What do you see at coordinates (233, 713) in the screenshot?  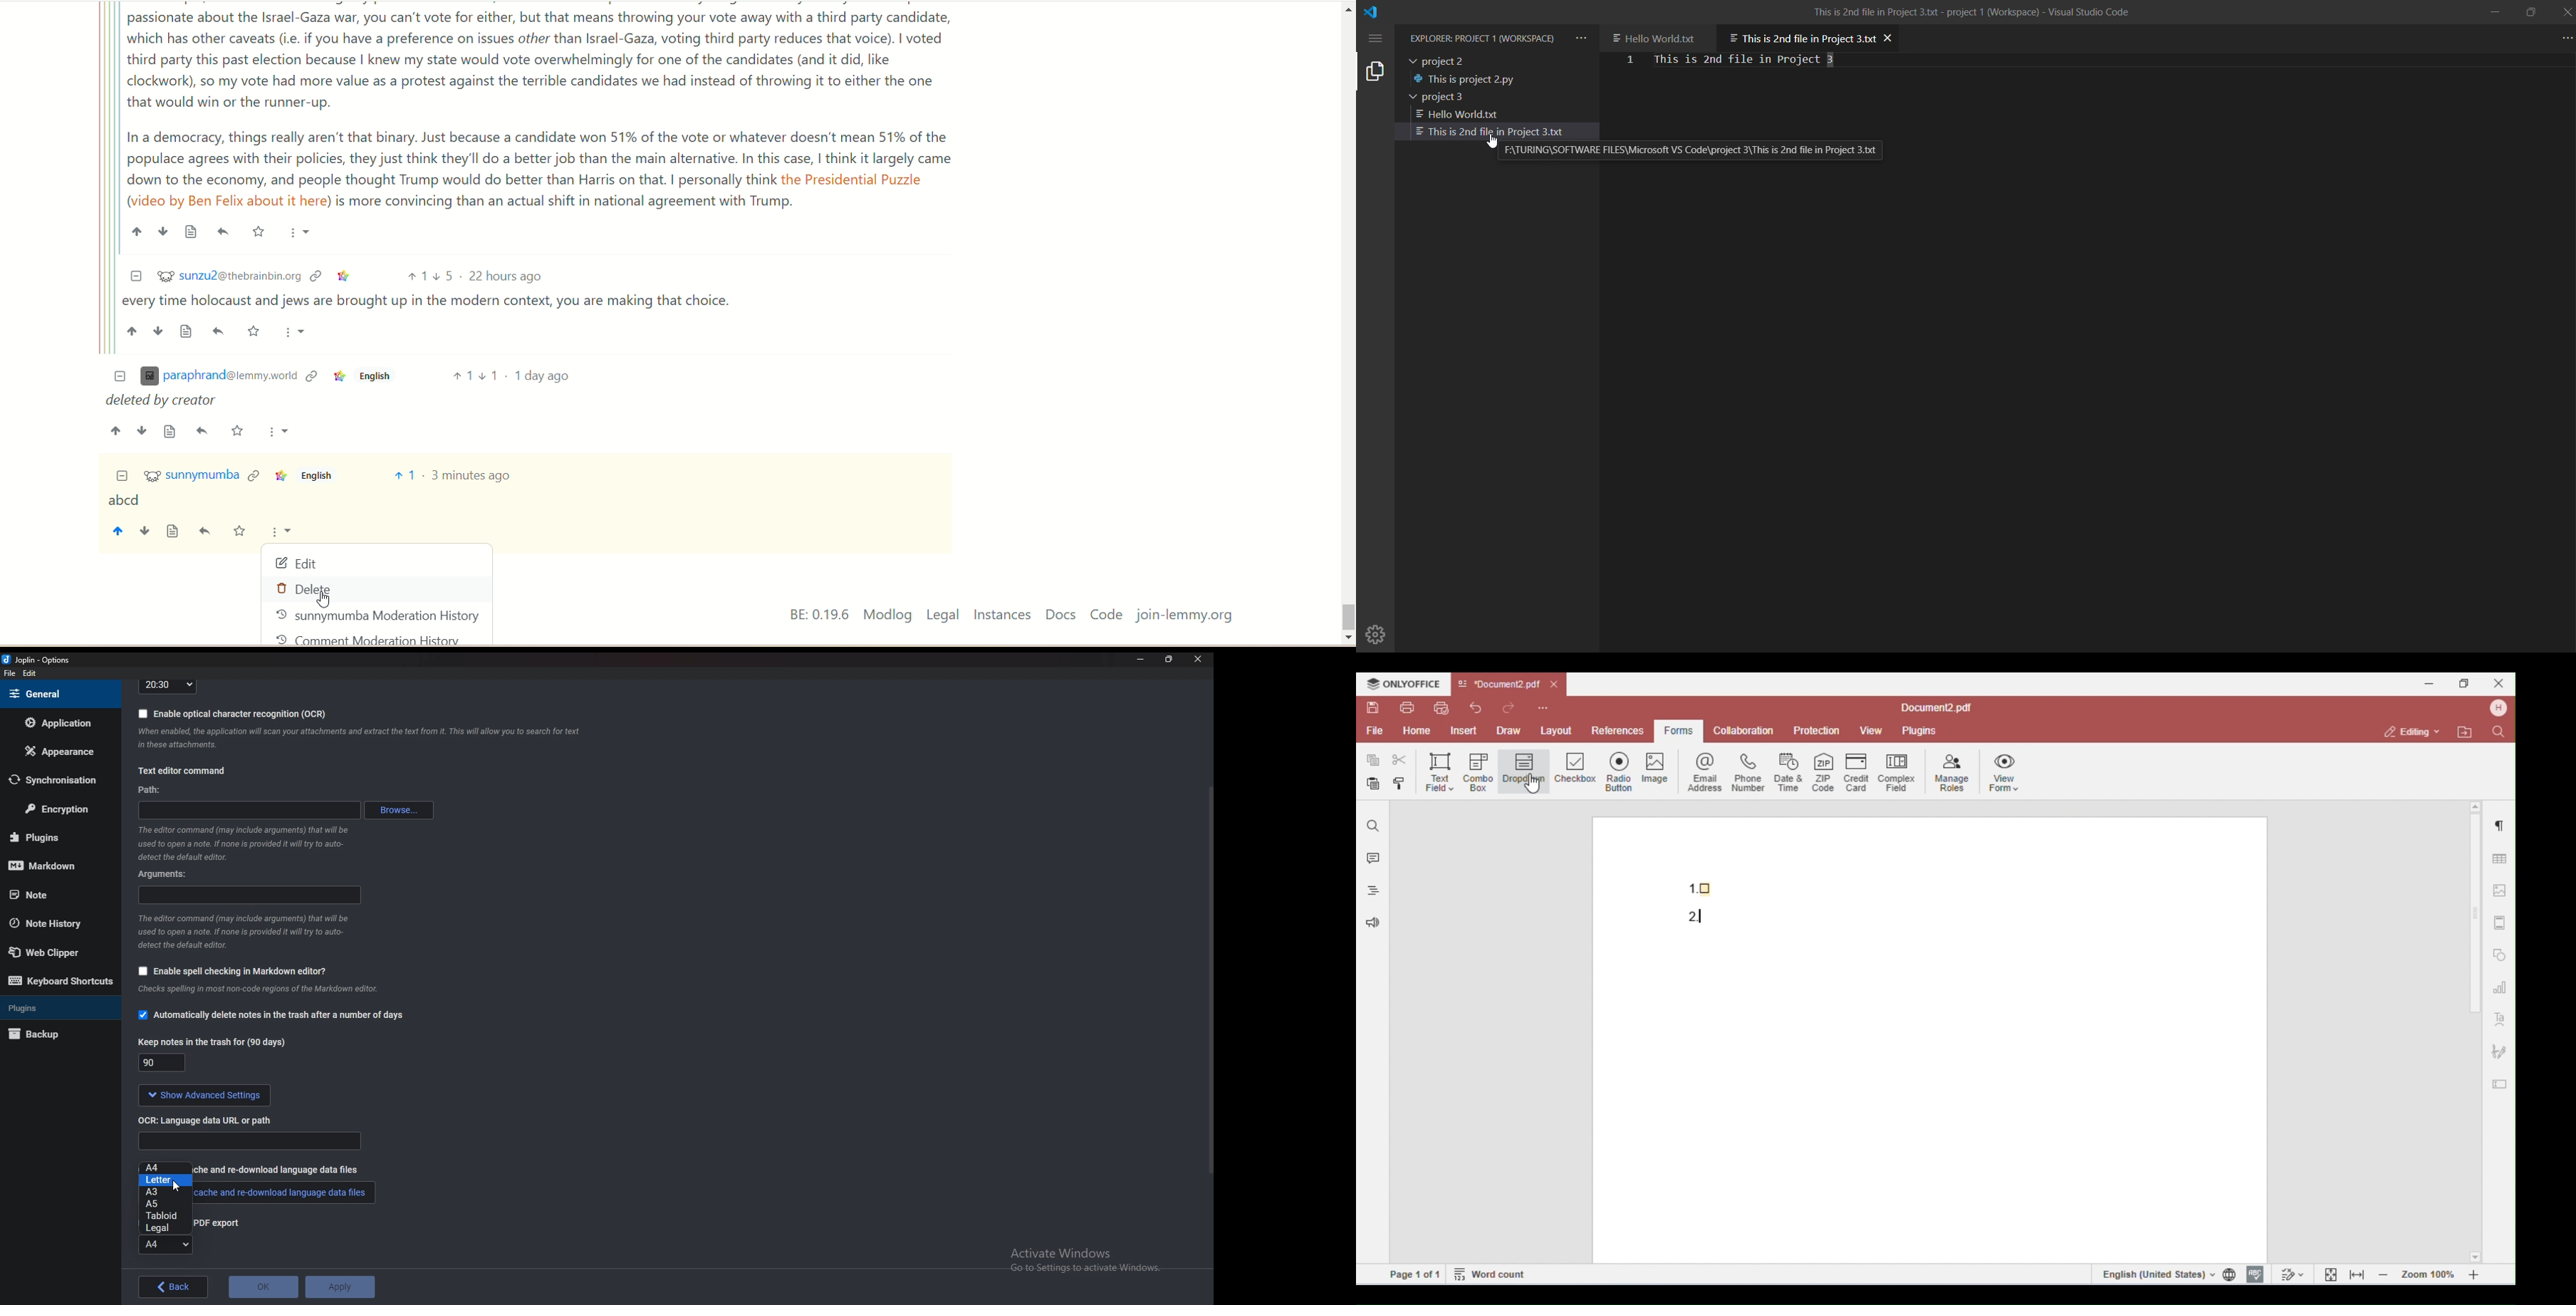 I see `Enable O C R` at bounding box center [233, 713].